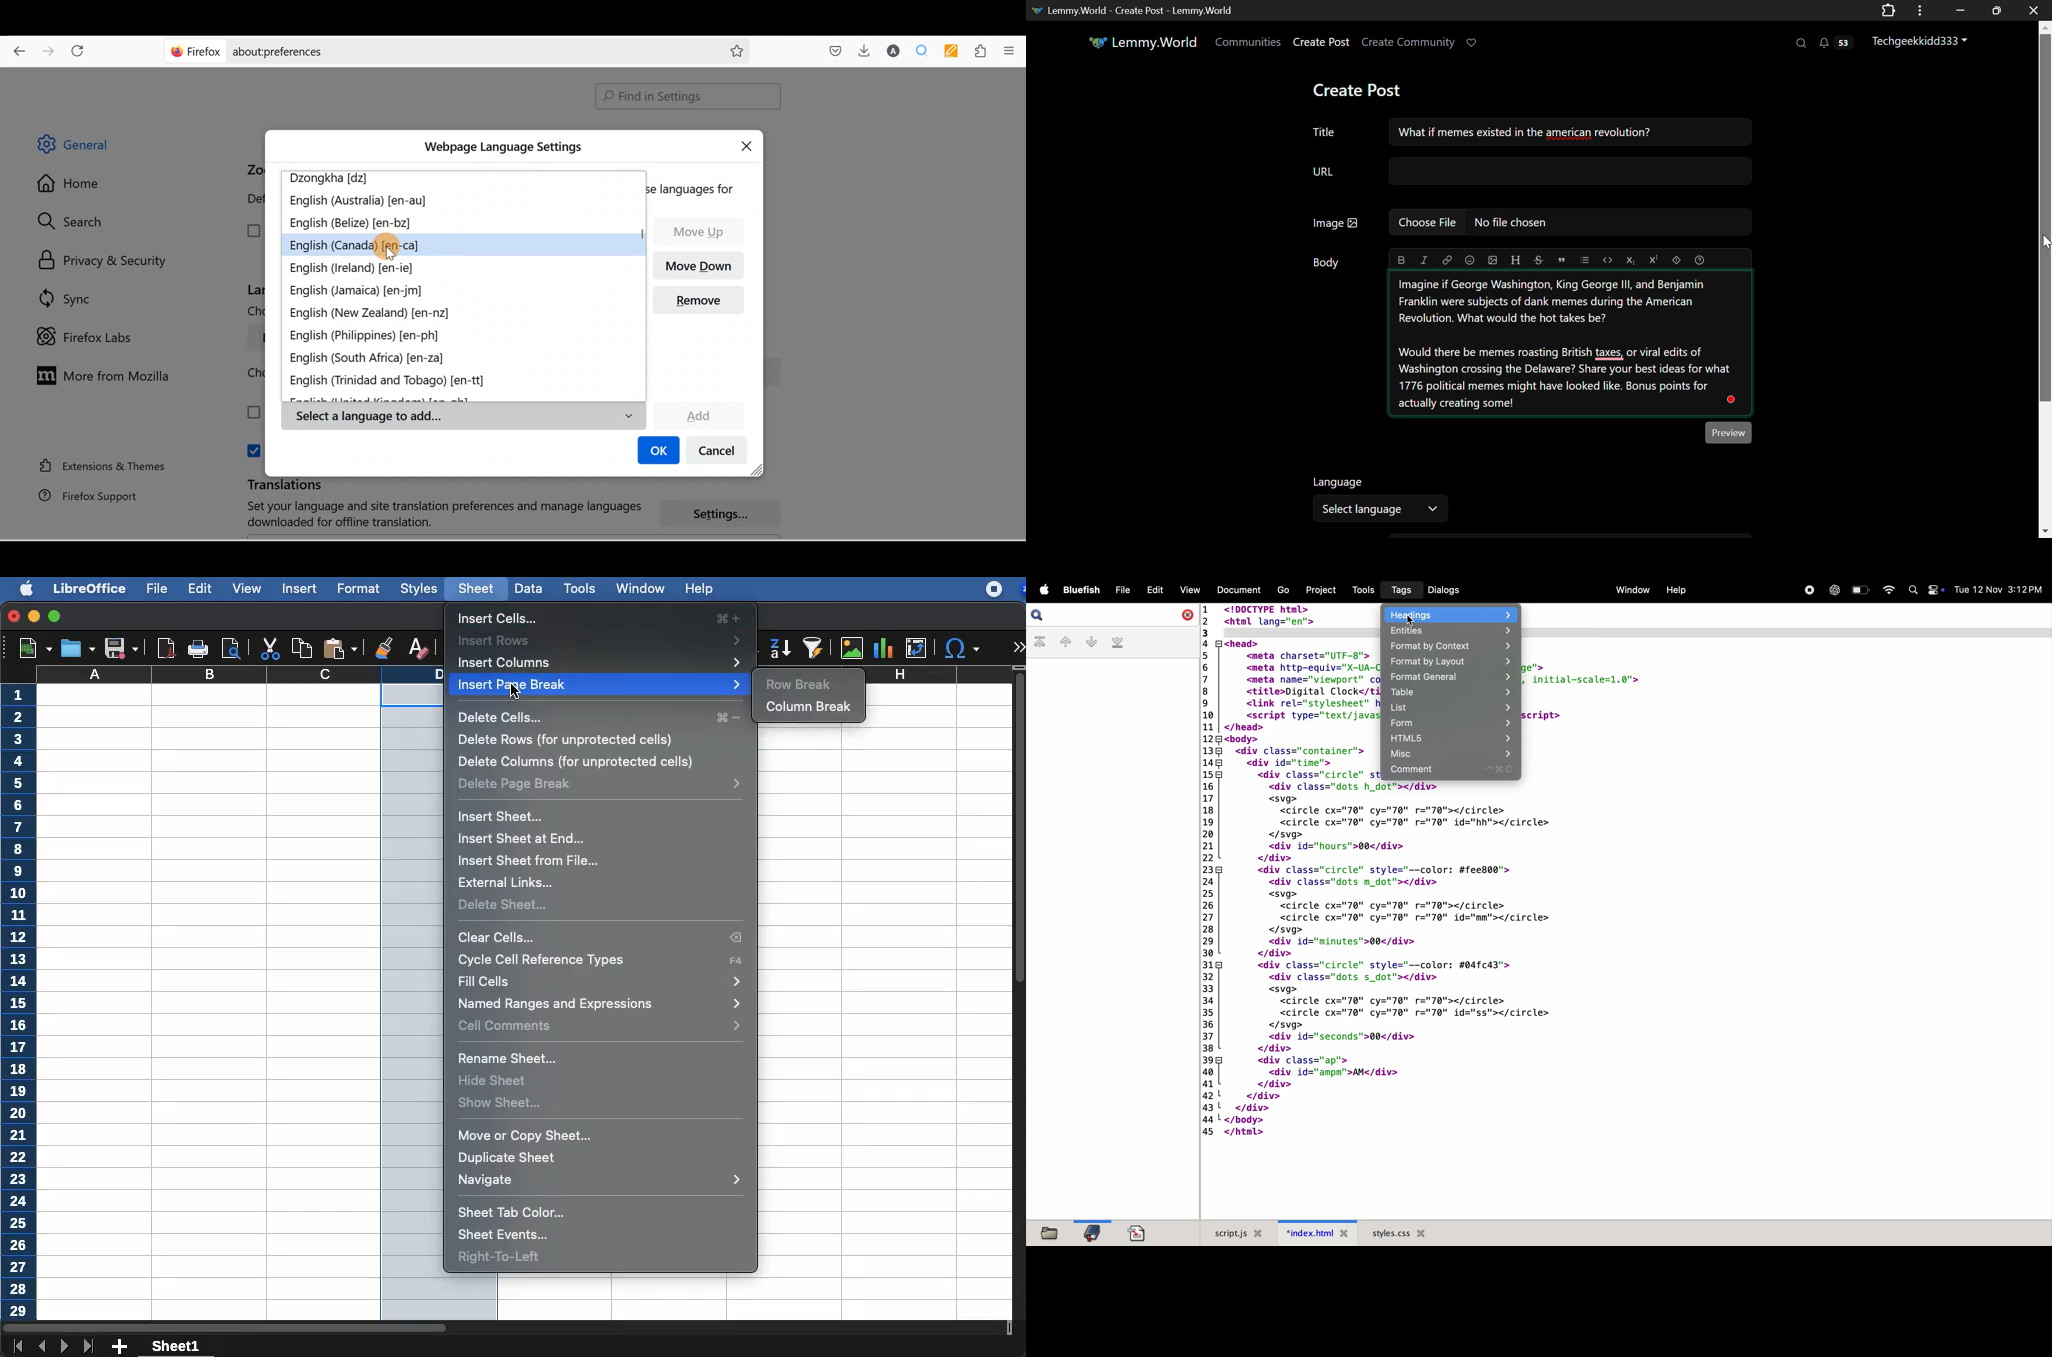 Image resolution: width=2072 pixels, height=1372 pixels. I want to click on Create Community Page Link, so click(1409, 42).